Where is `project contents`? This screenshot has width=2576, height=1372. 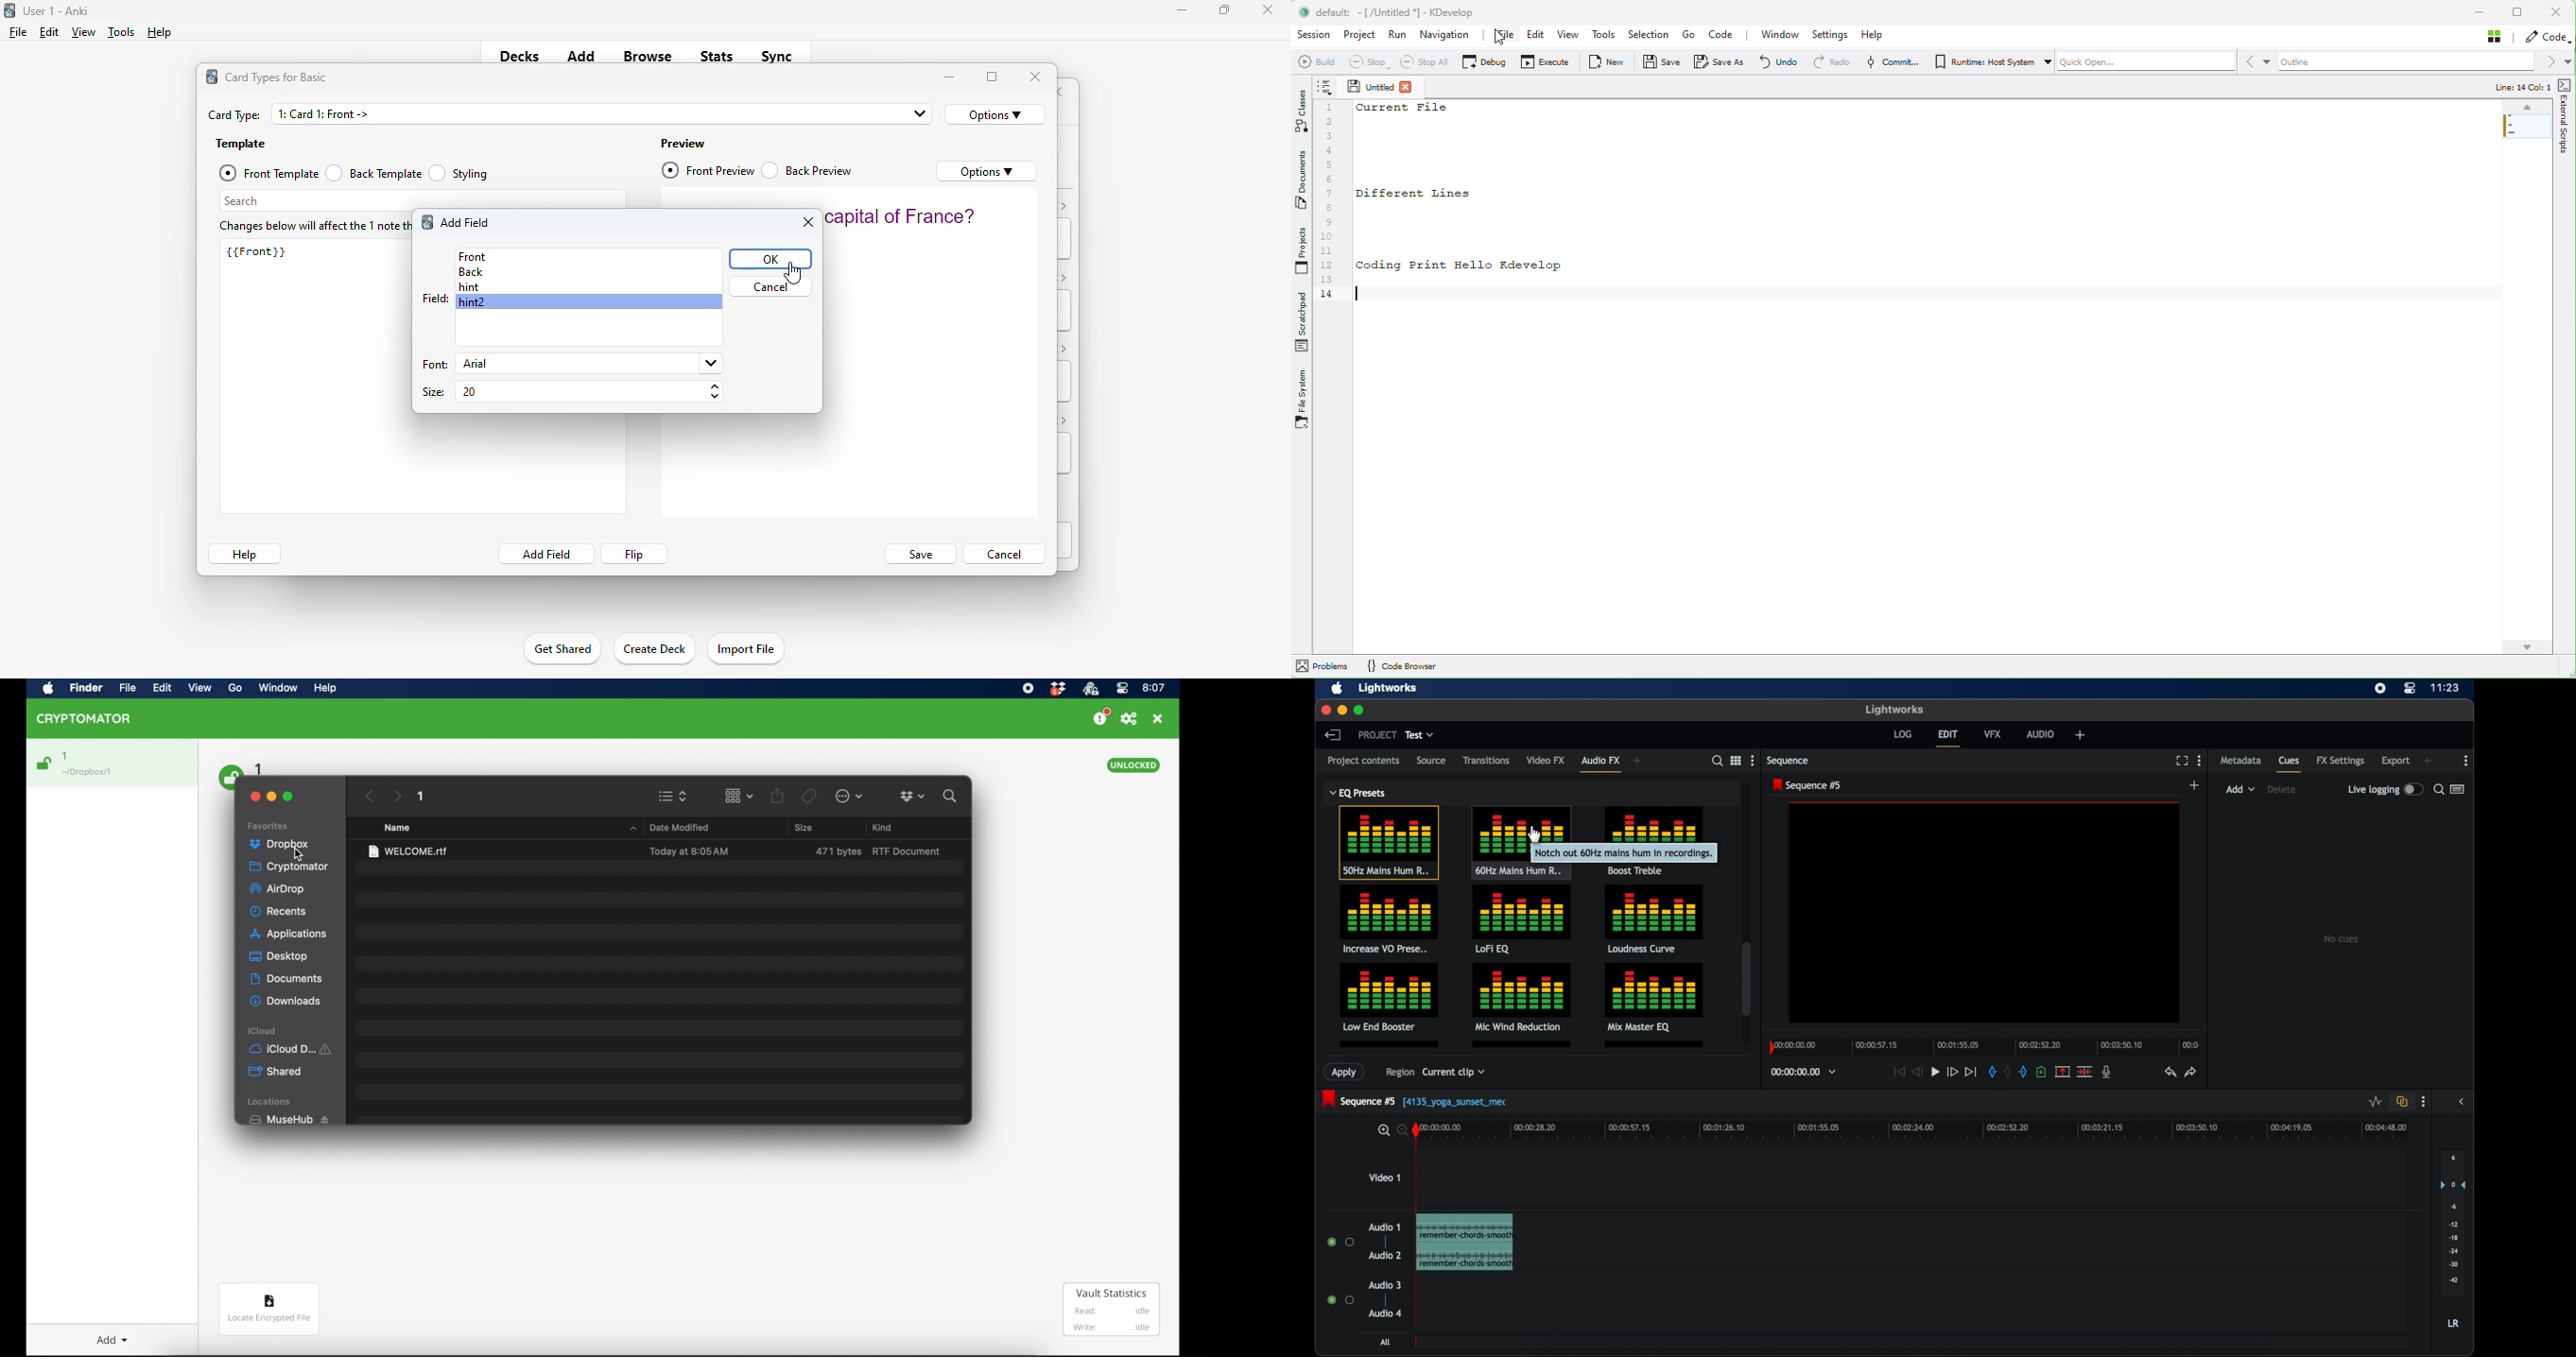
project contents is located at coordinates (1364, 763).